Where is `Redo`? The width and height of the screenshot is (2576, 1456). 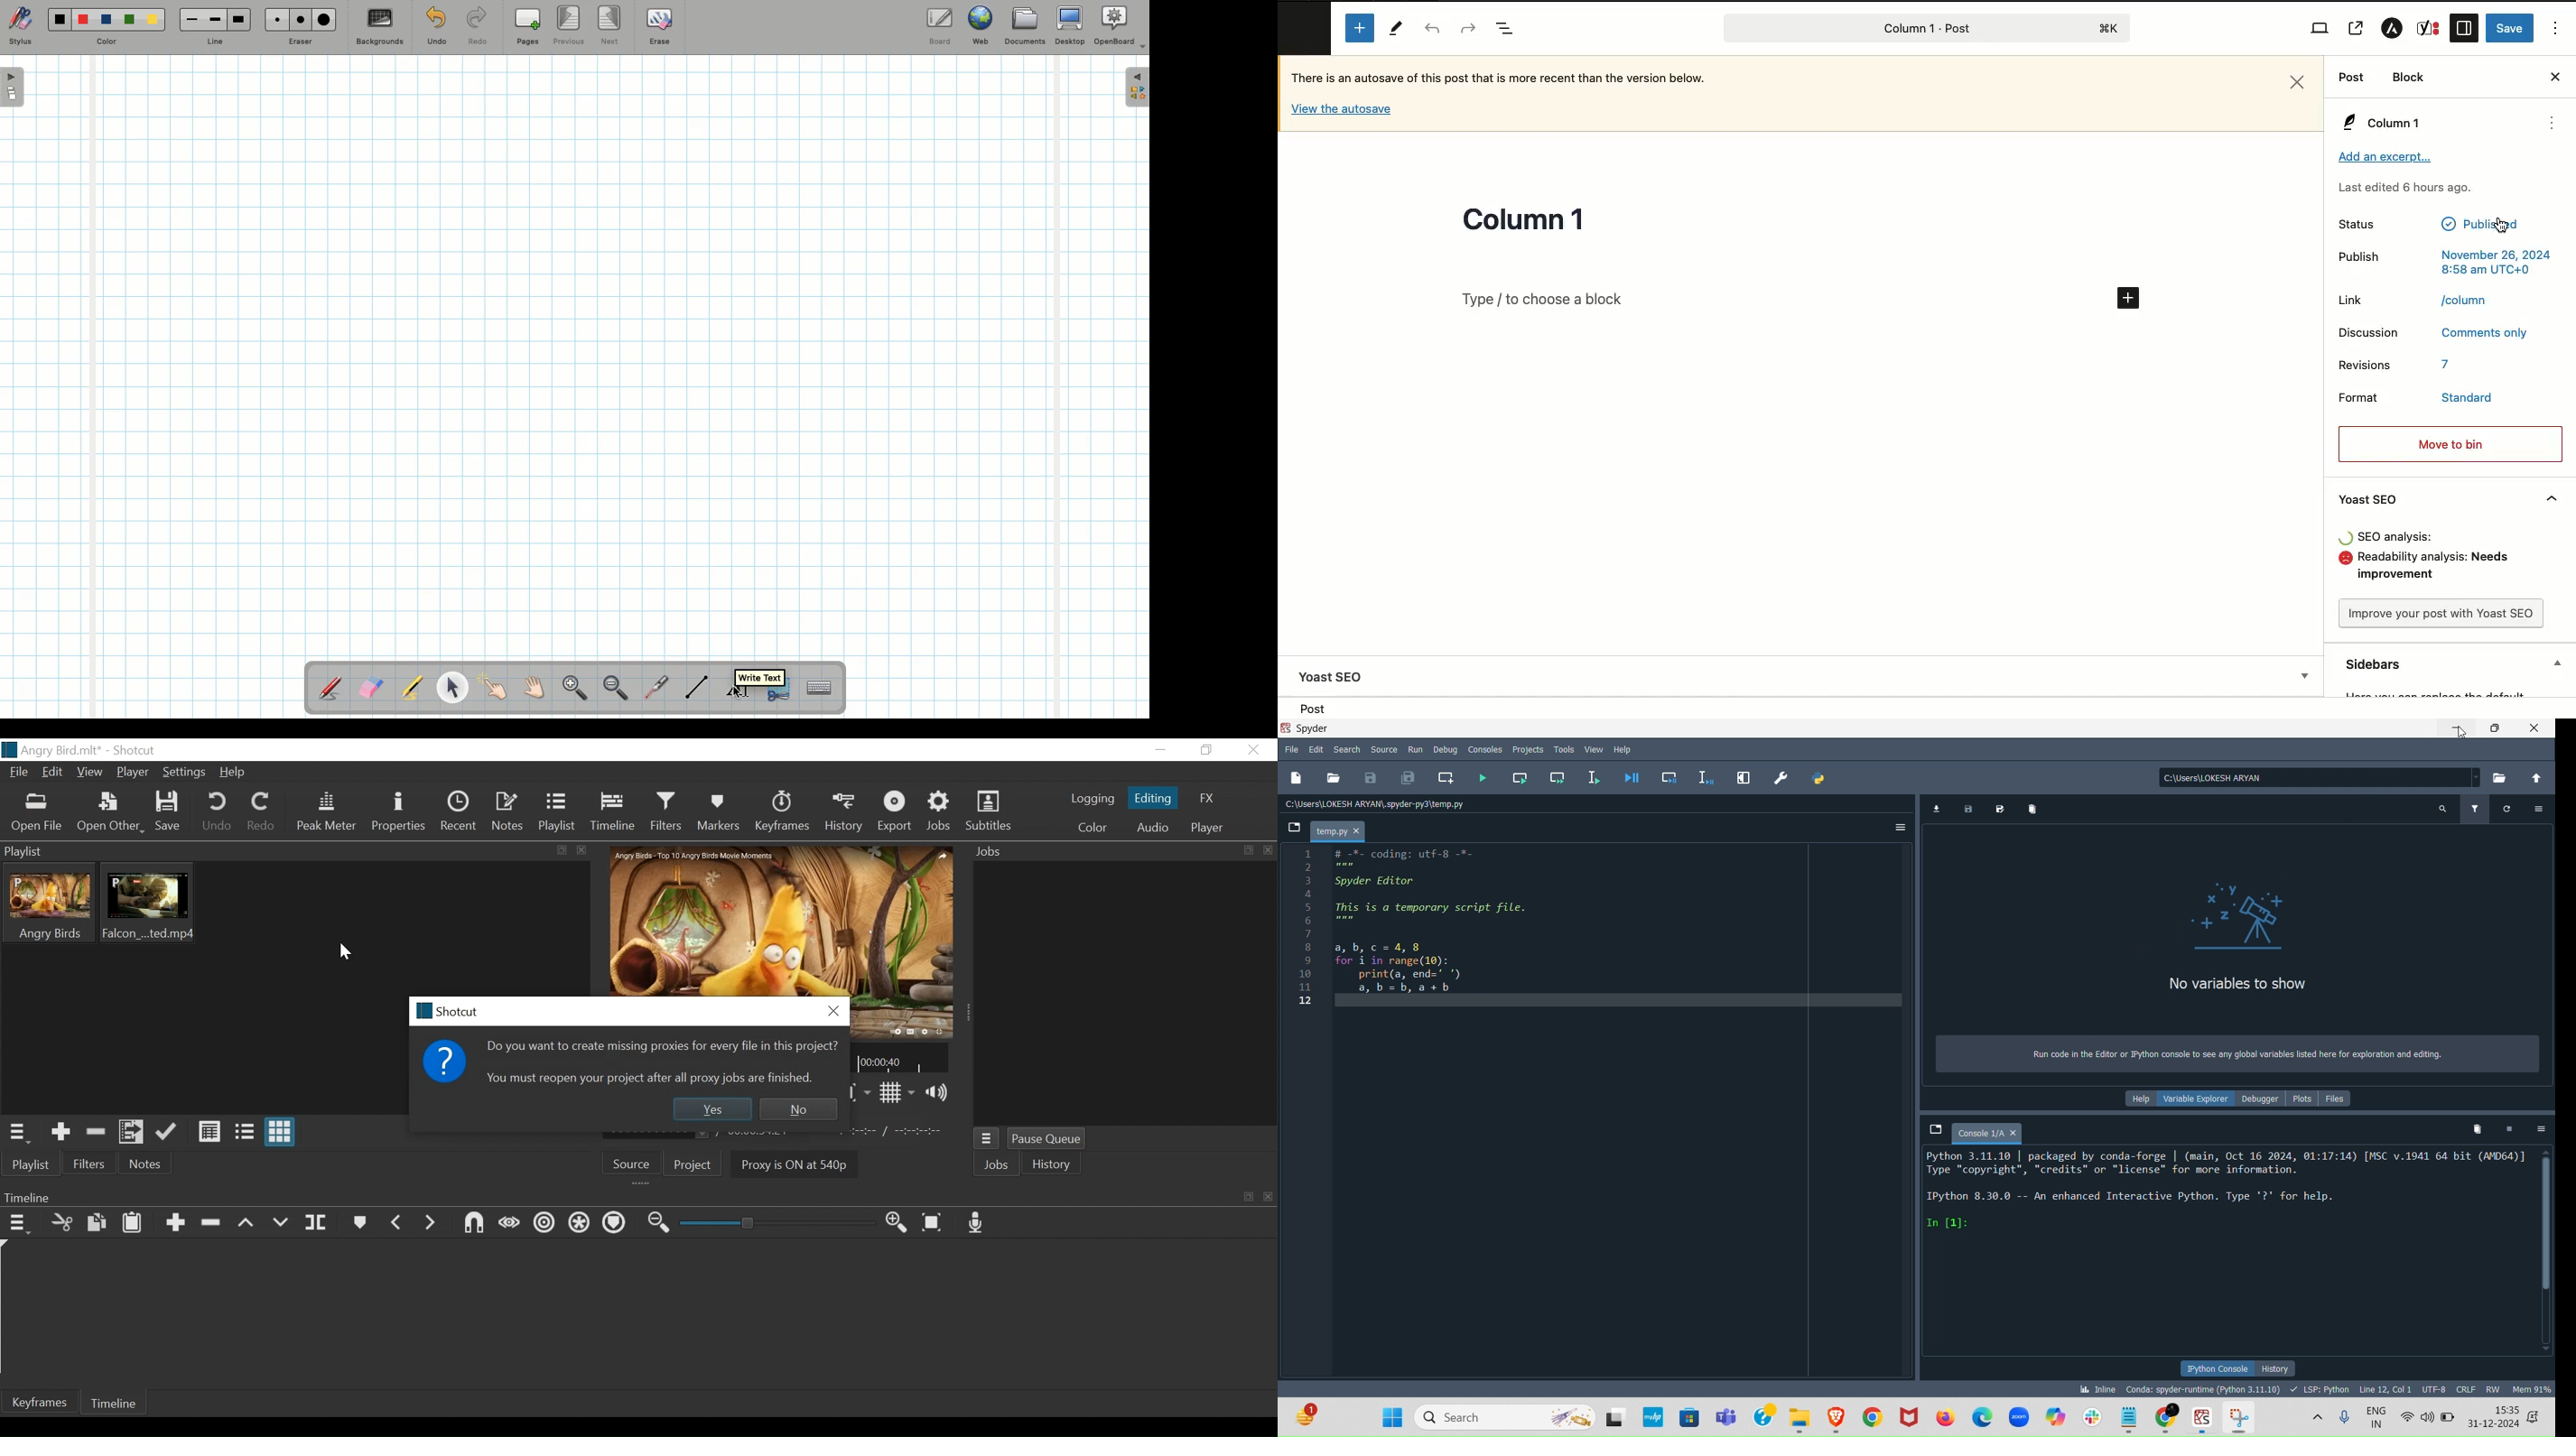 Redo is located at coordinates (1465, 27).